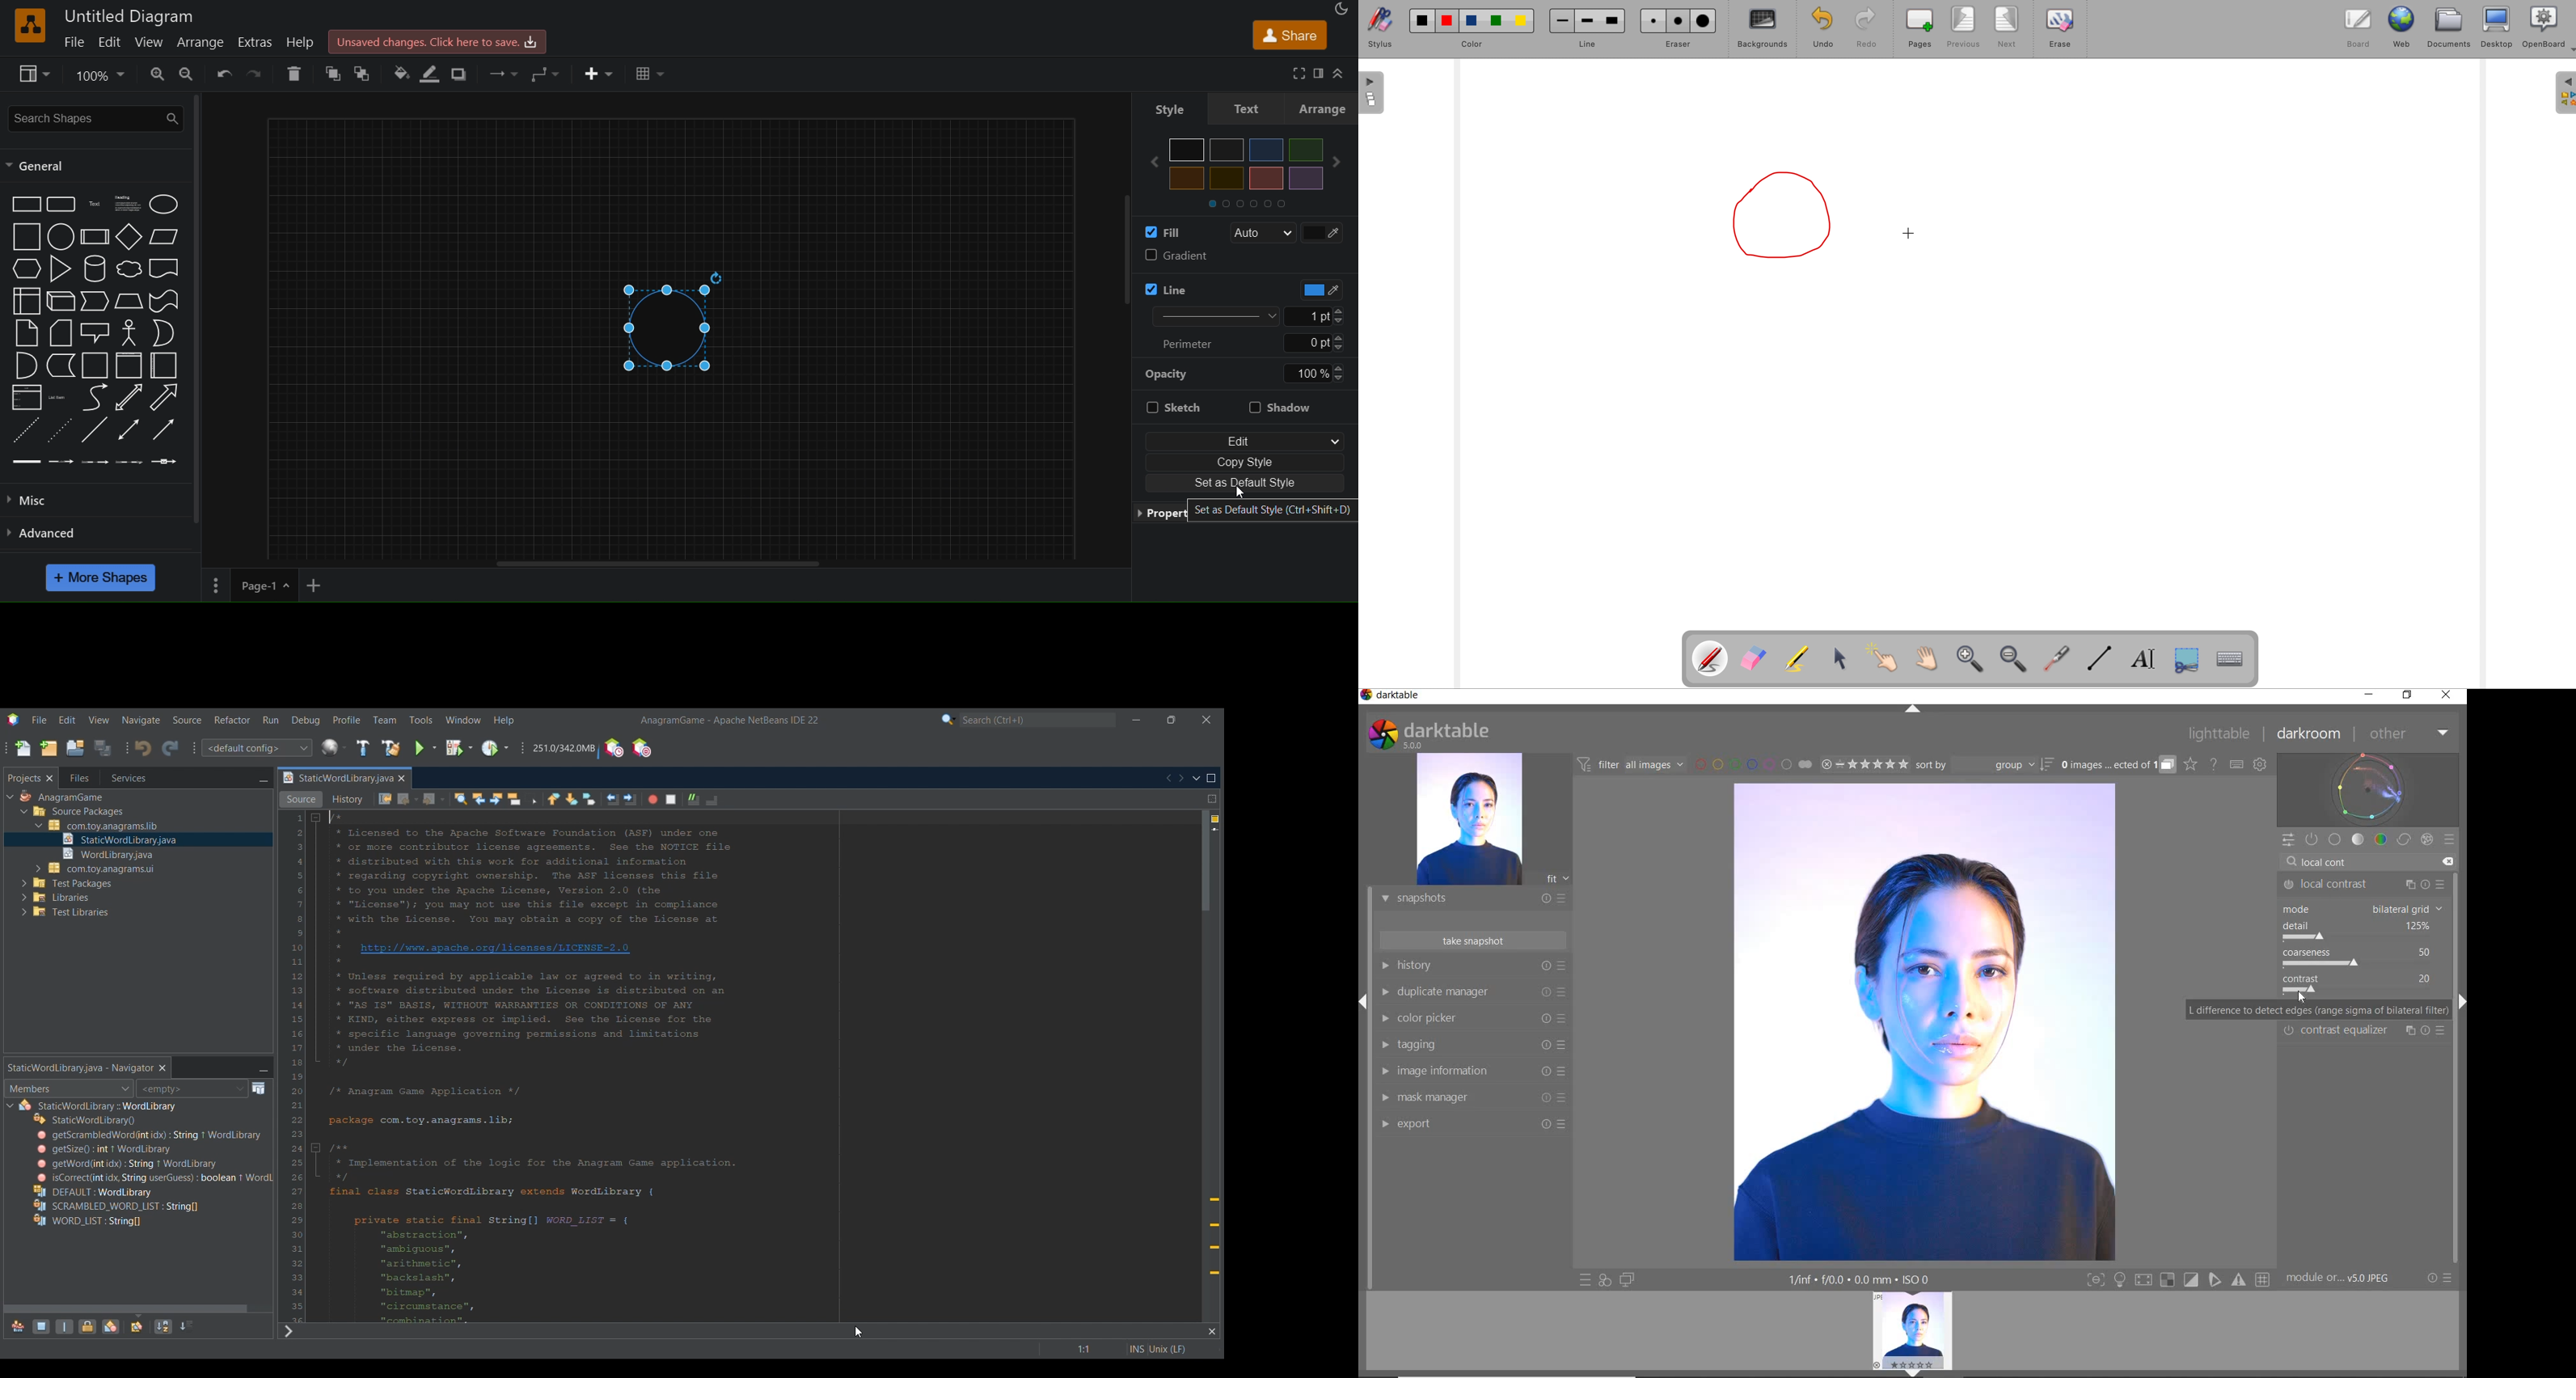  Describe the element at coordinates (1248, 108) in the screenshot. I see `text` at that location.